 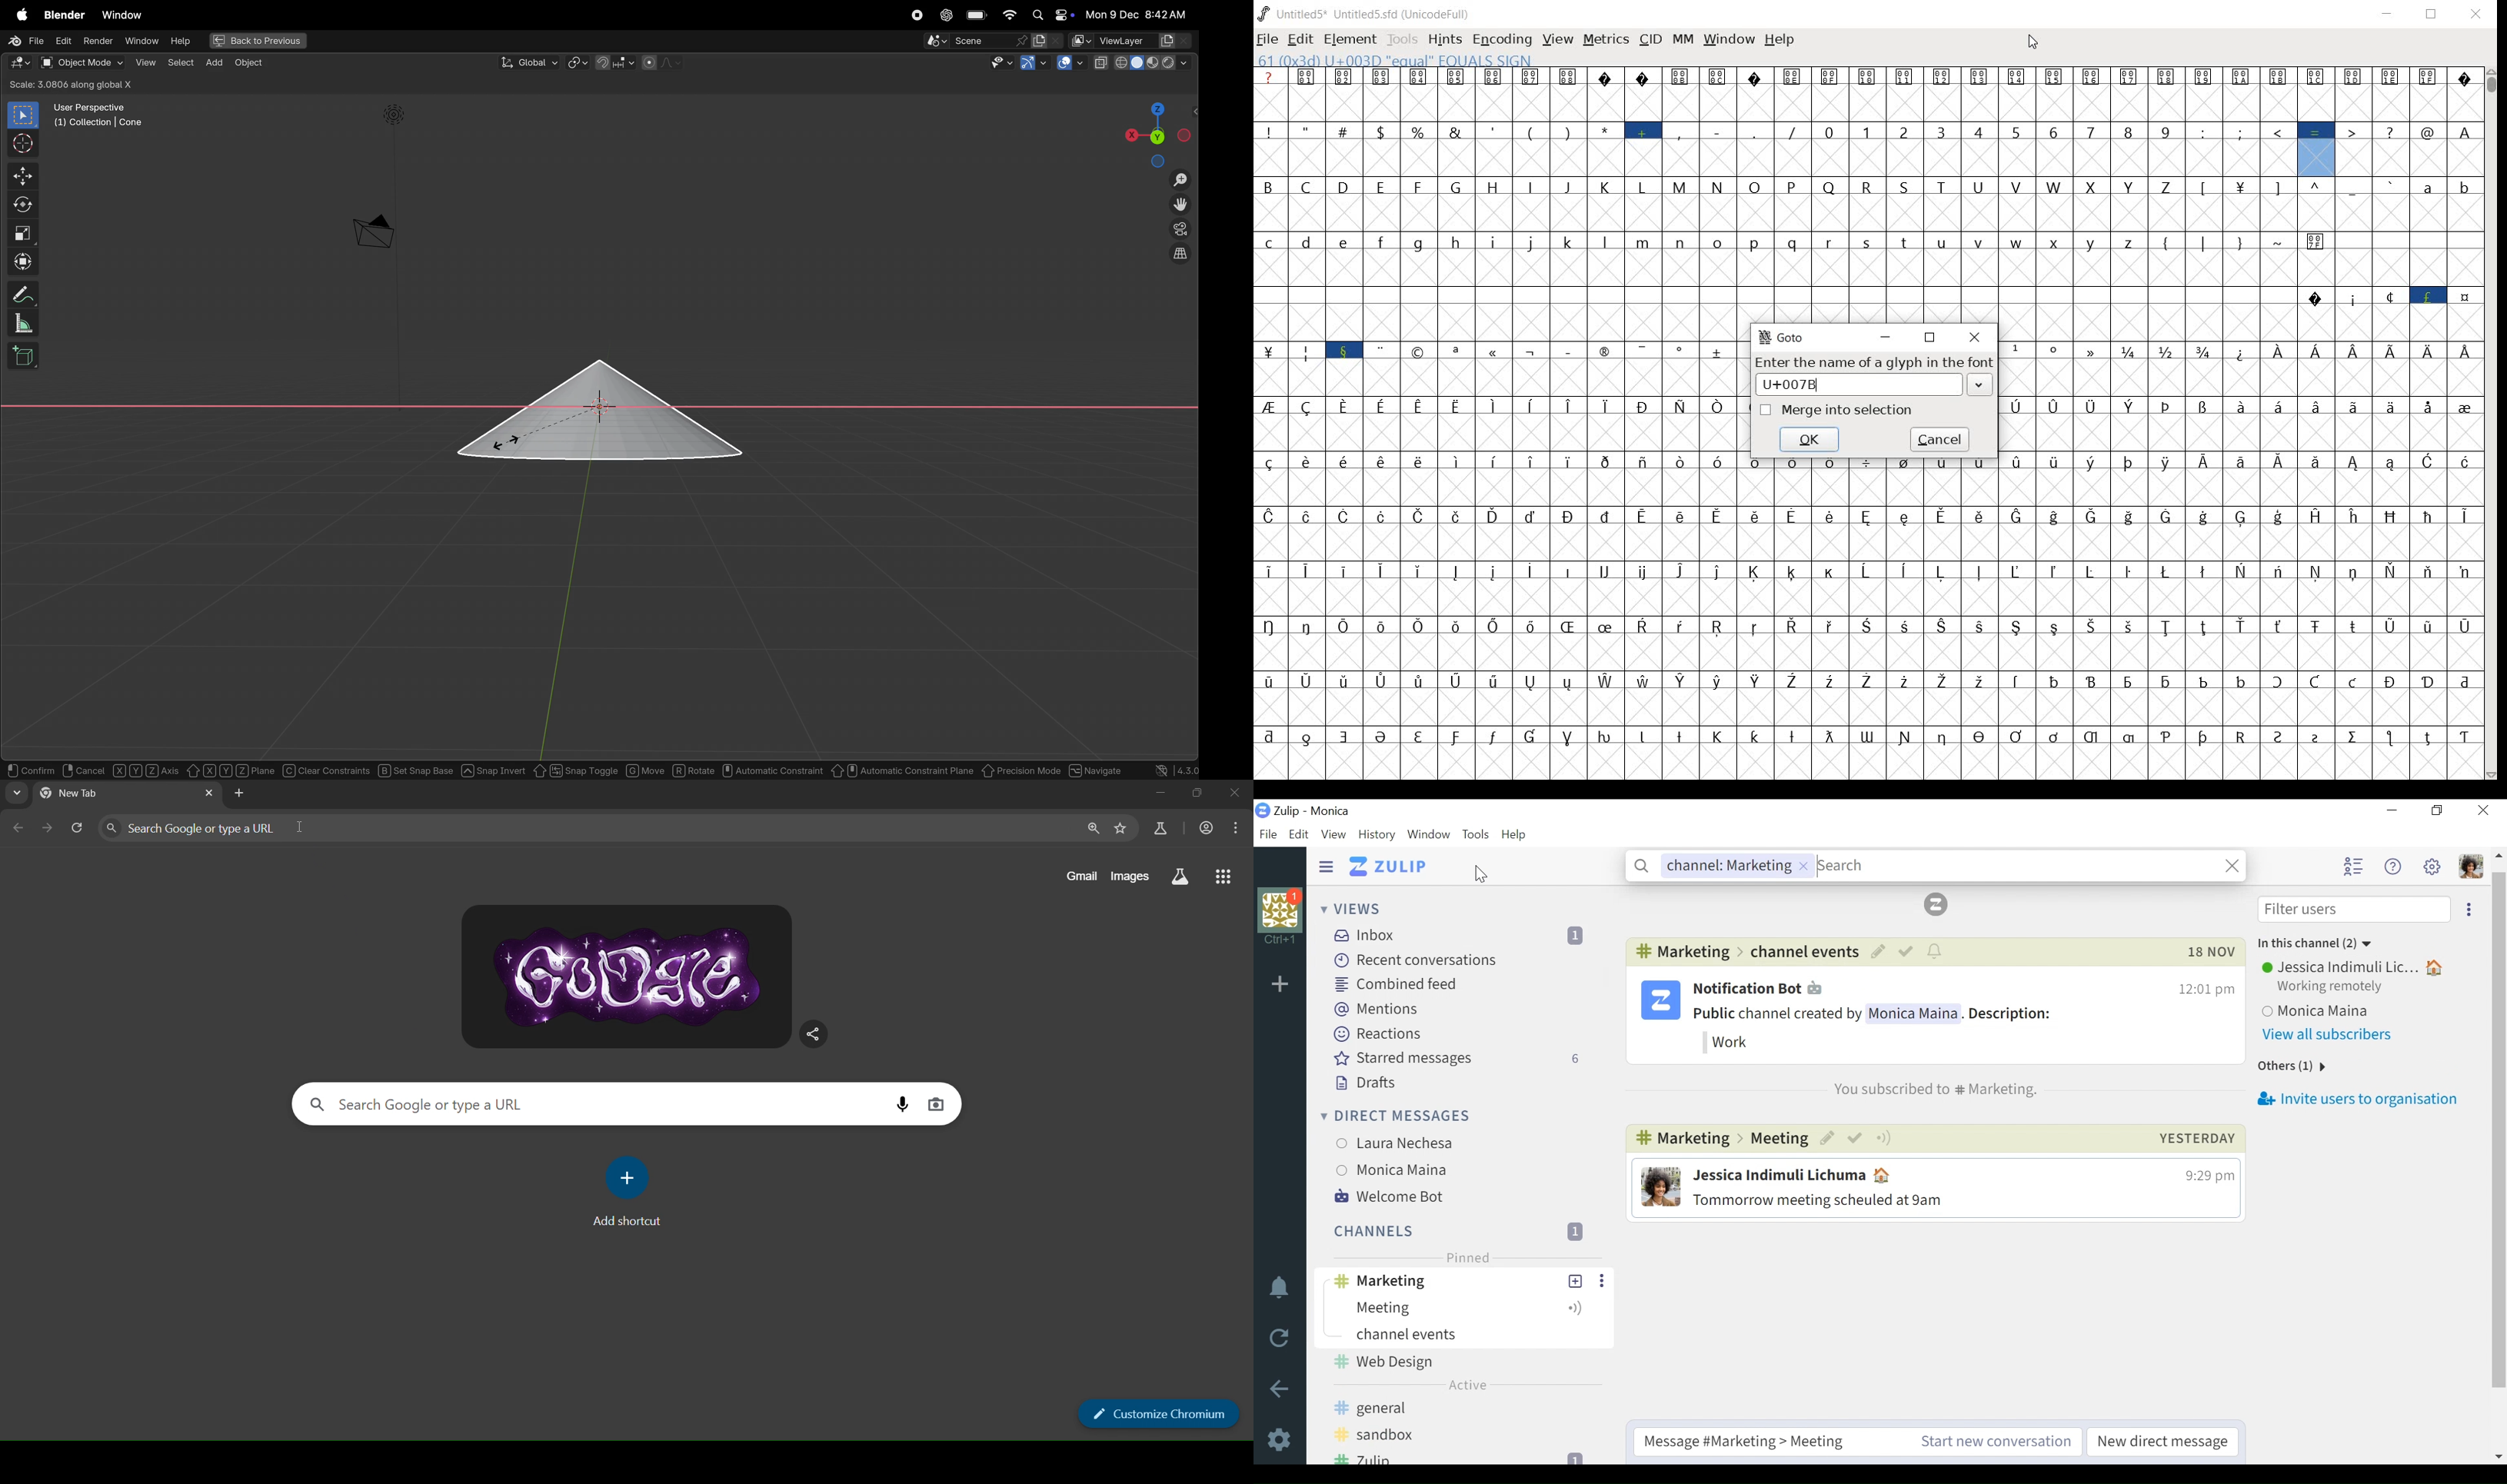 What do you see at coordinates (1333, 834) in the screenshot?
I see `View` at bounding box center [1333, 834].